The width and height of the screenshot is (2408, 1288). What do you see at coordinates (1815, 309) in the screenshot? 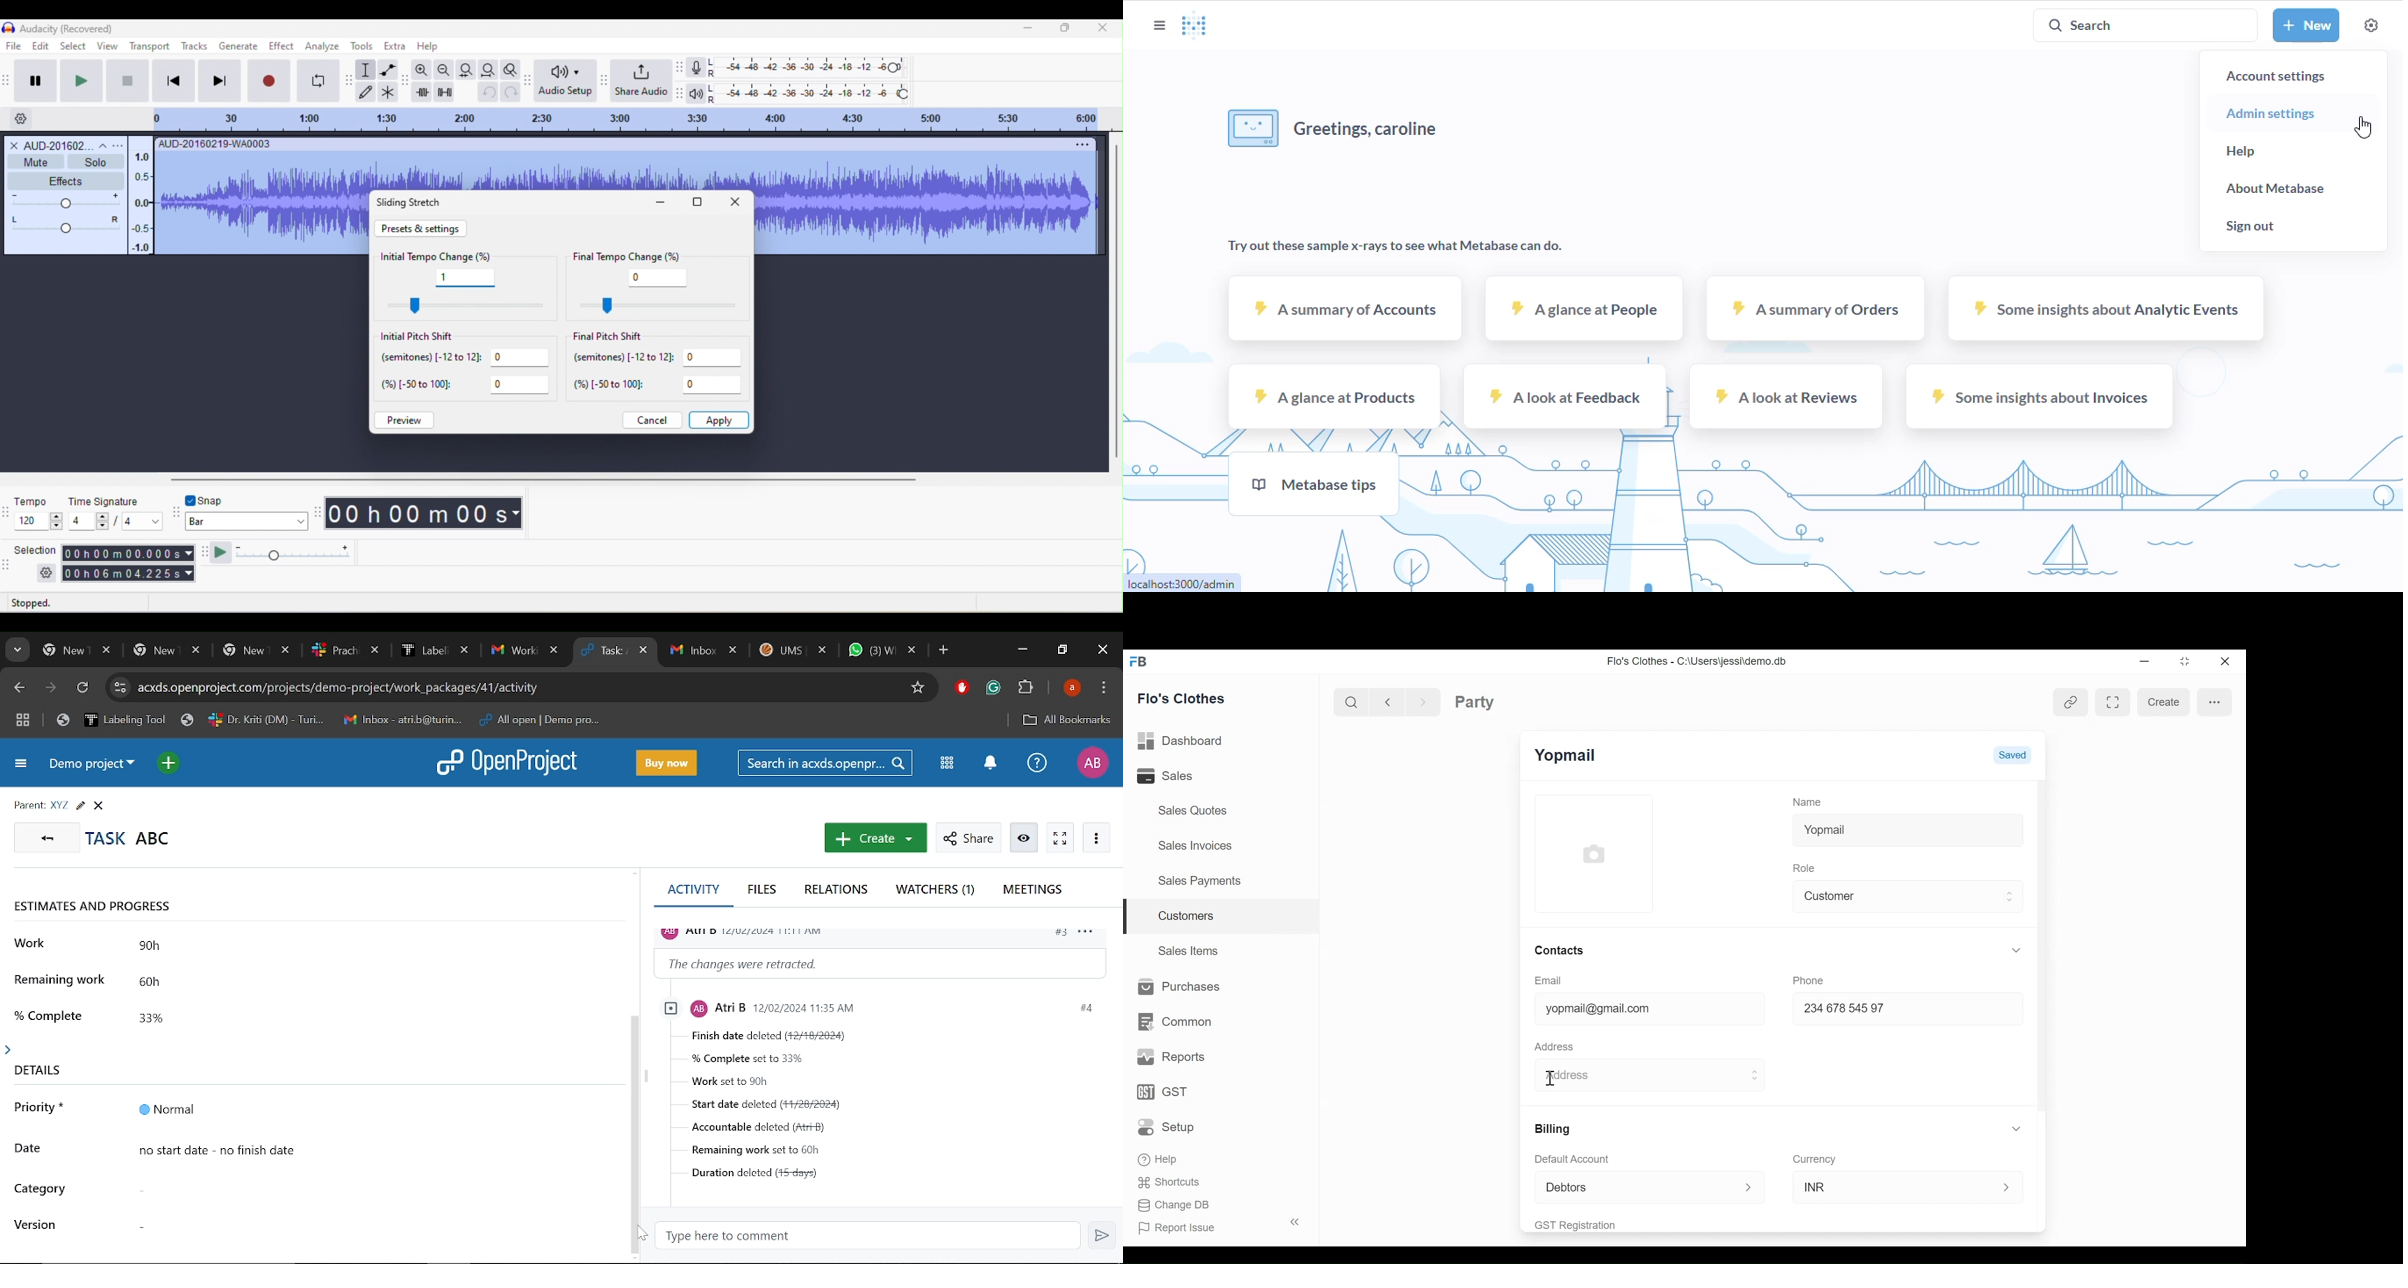
I see `a summary of orders` at bounding box center [1815, 309].